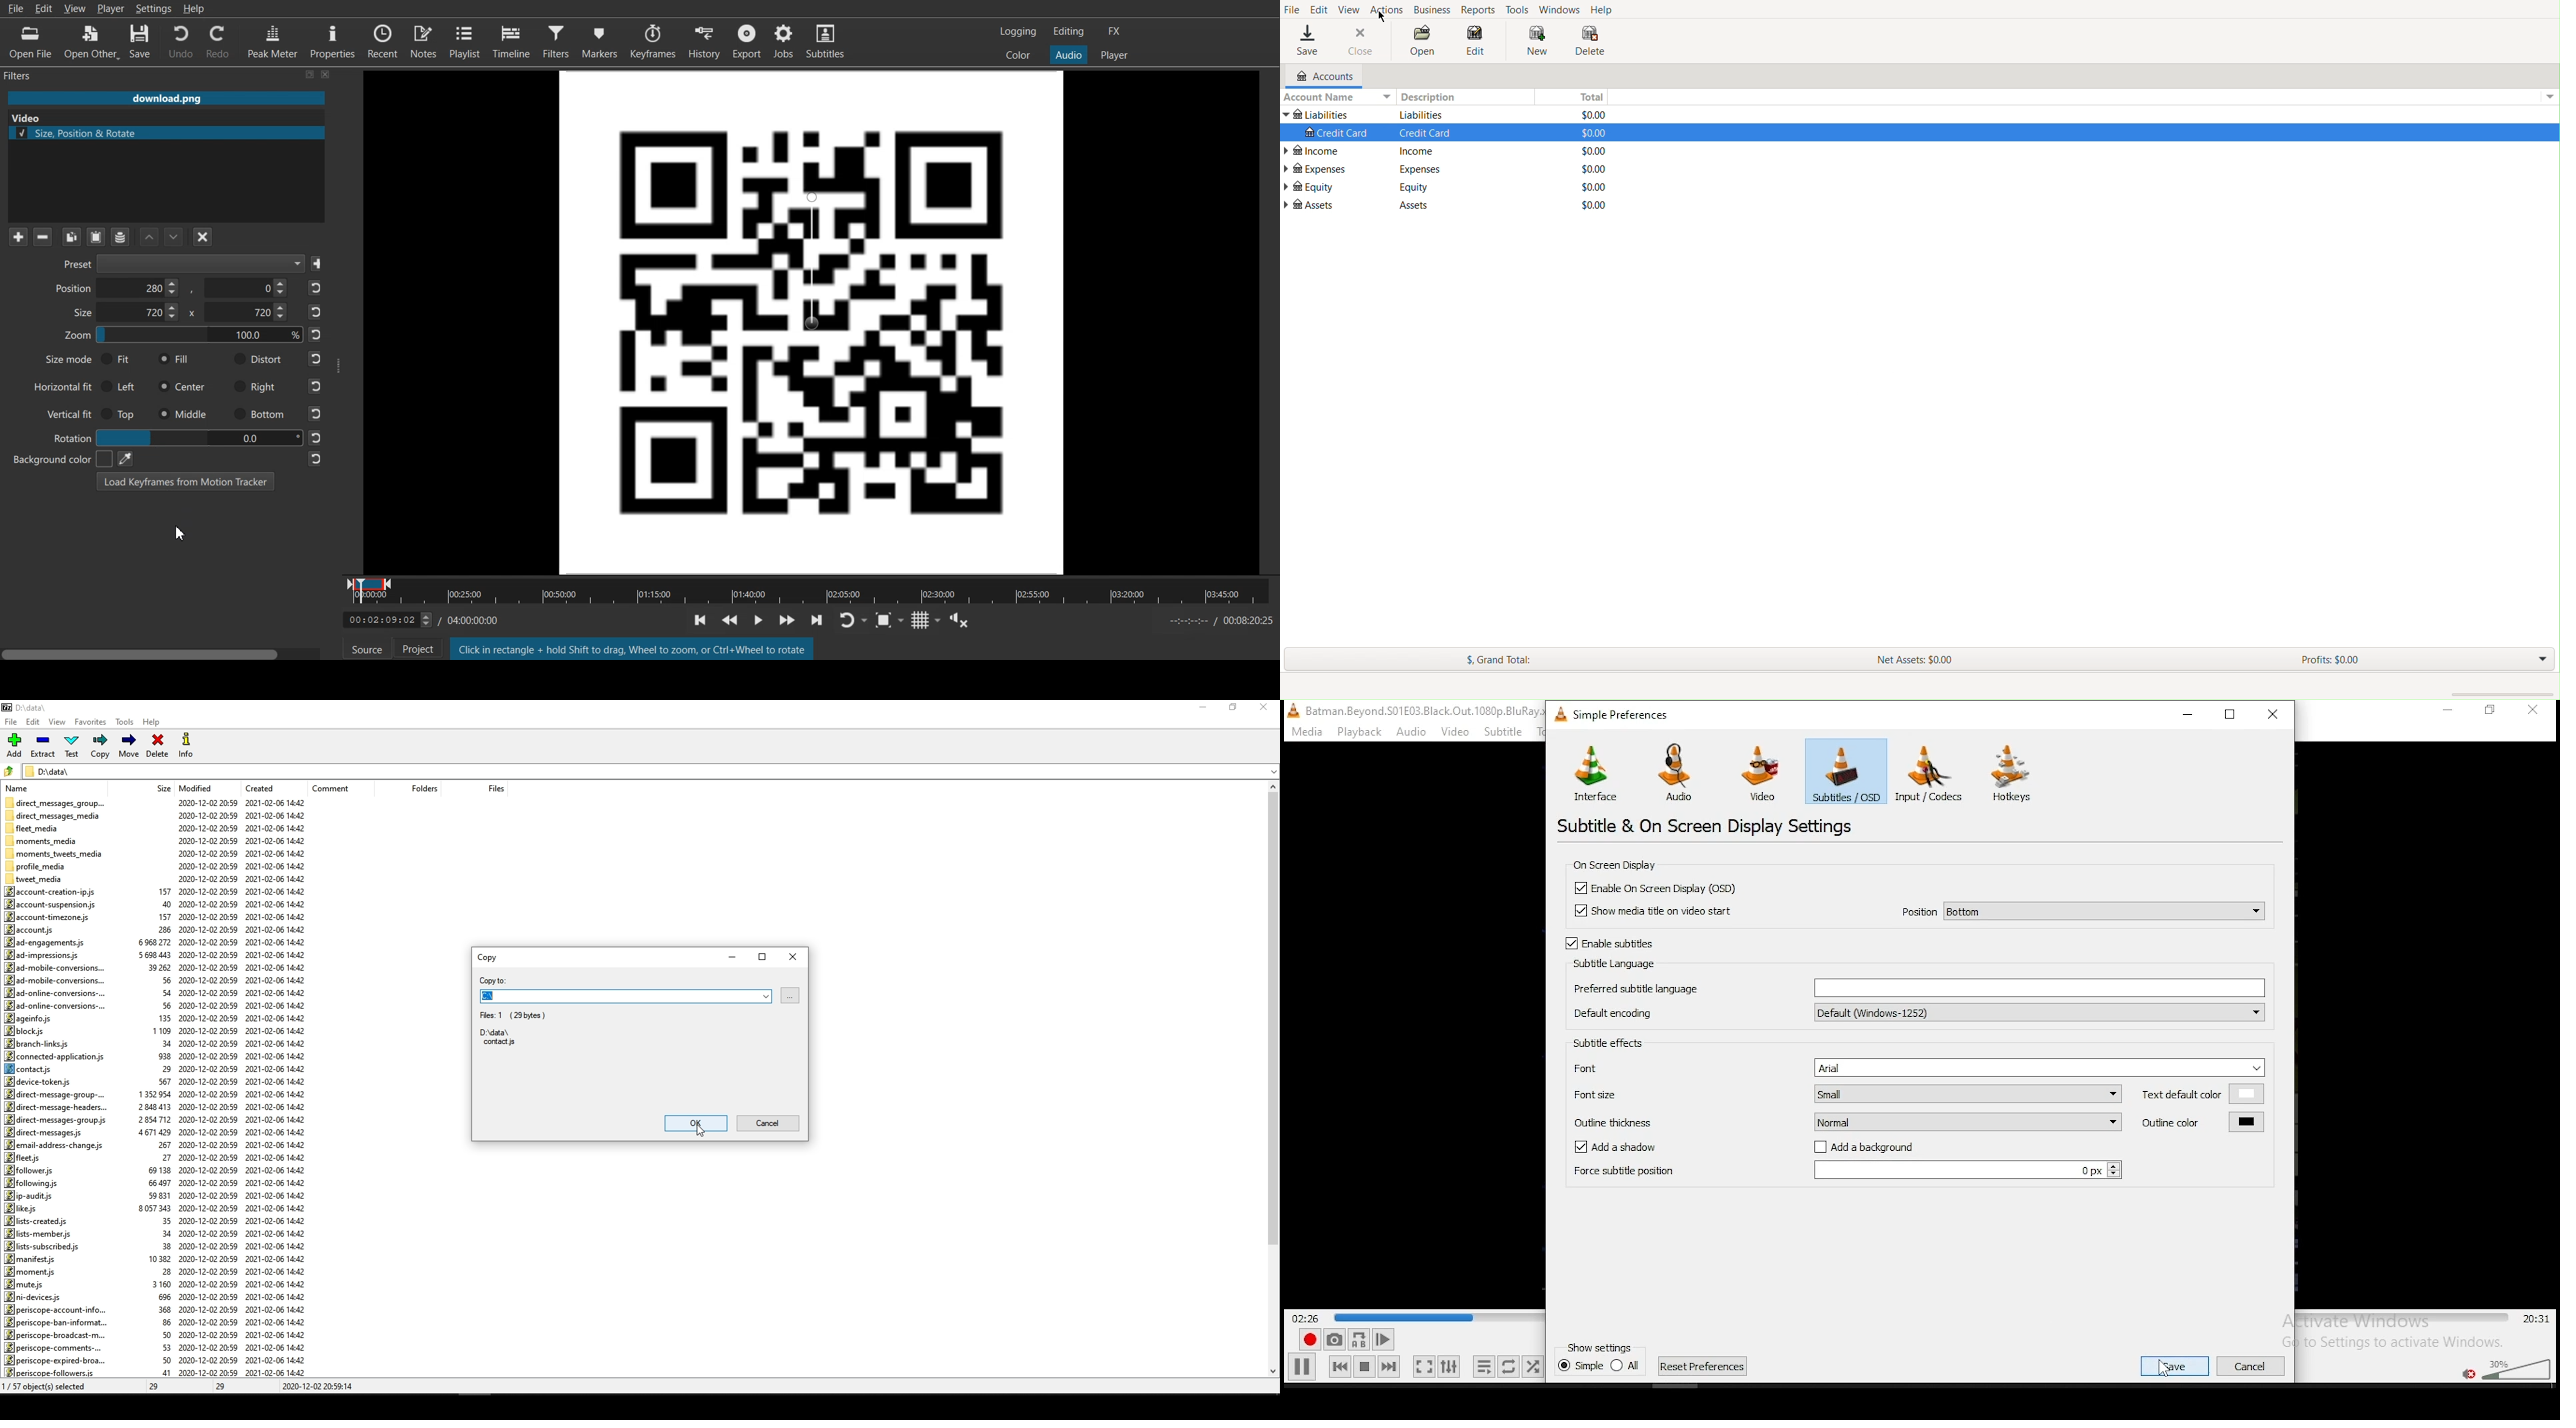  What do you see at coordinates (29, 1019) in the screenshot?
I see `ageinfo.js` at bounding box center [29, 1019].